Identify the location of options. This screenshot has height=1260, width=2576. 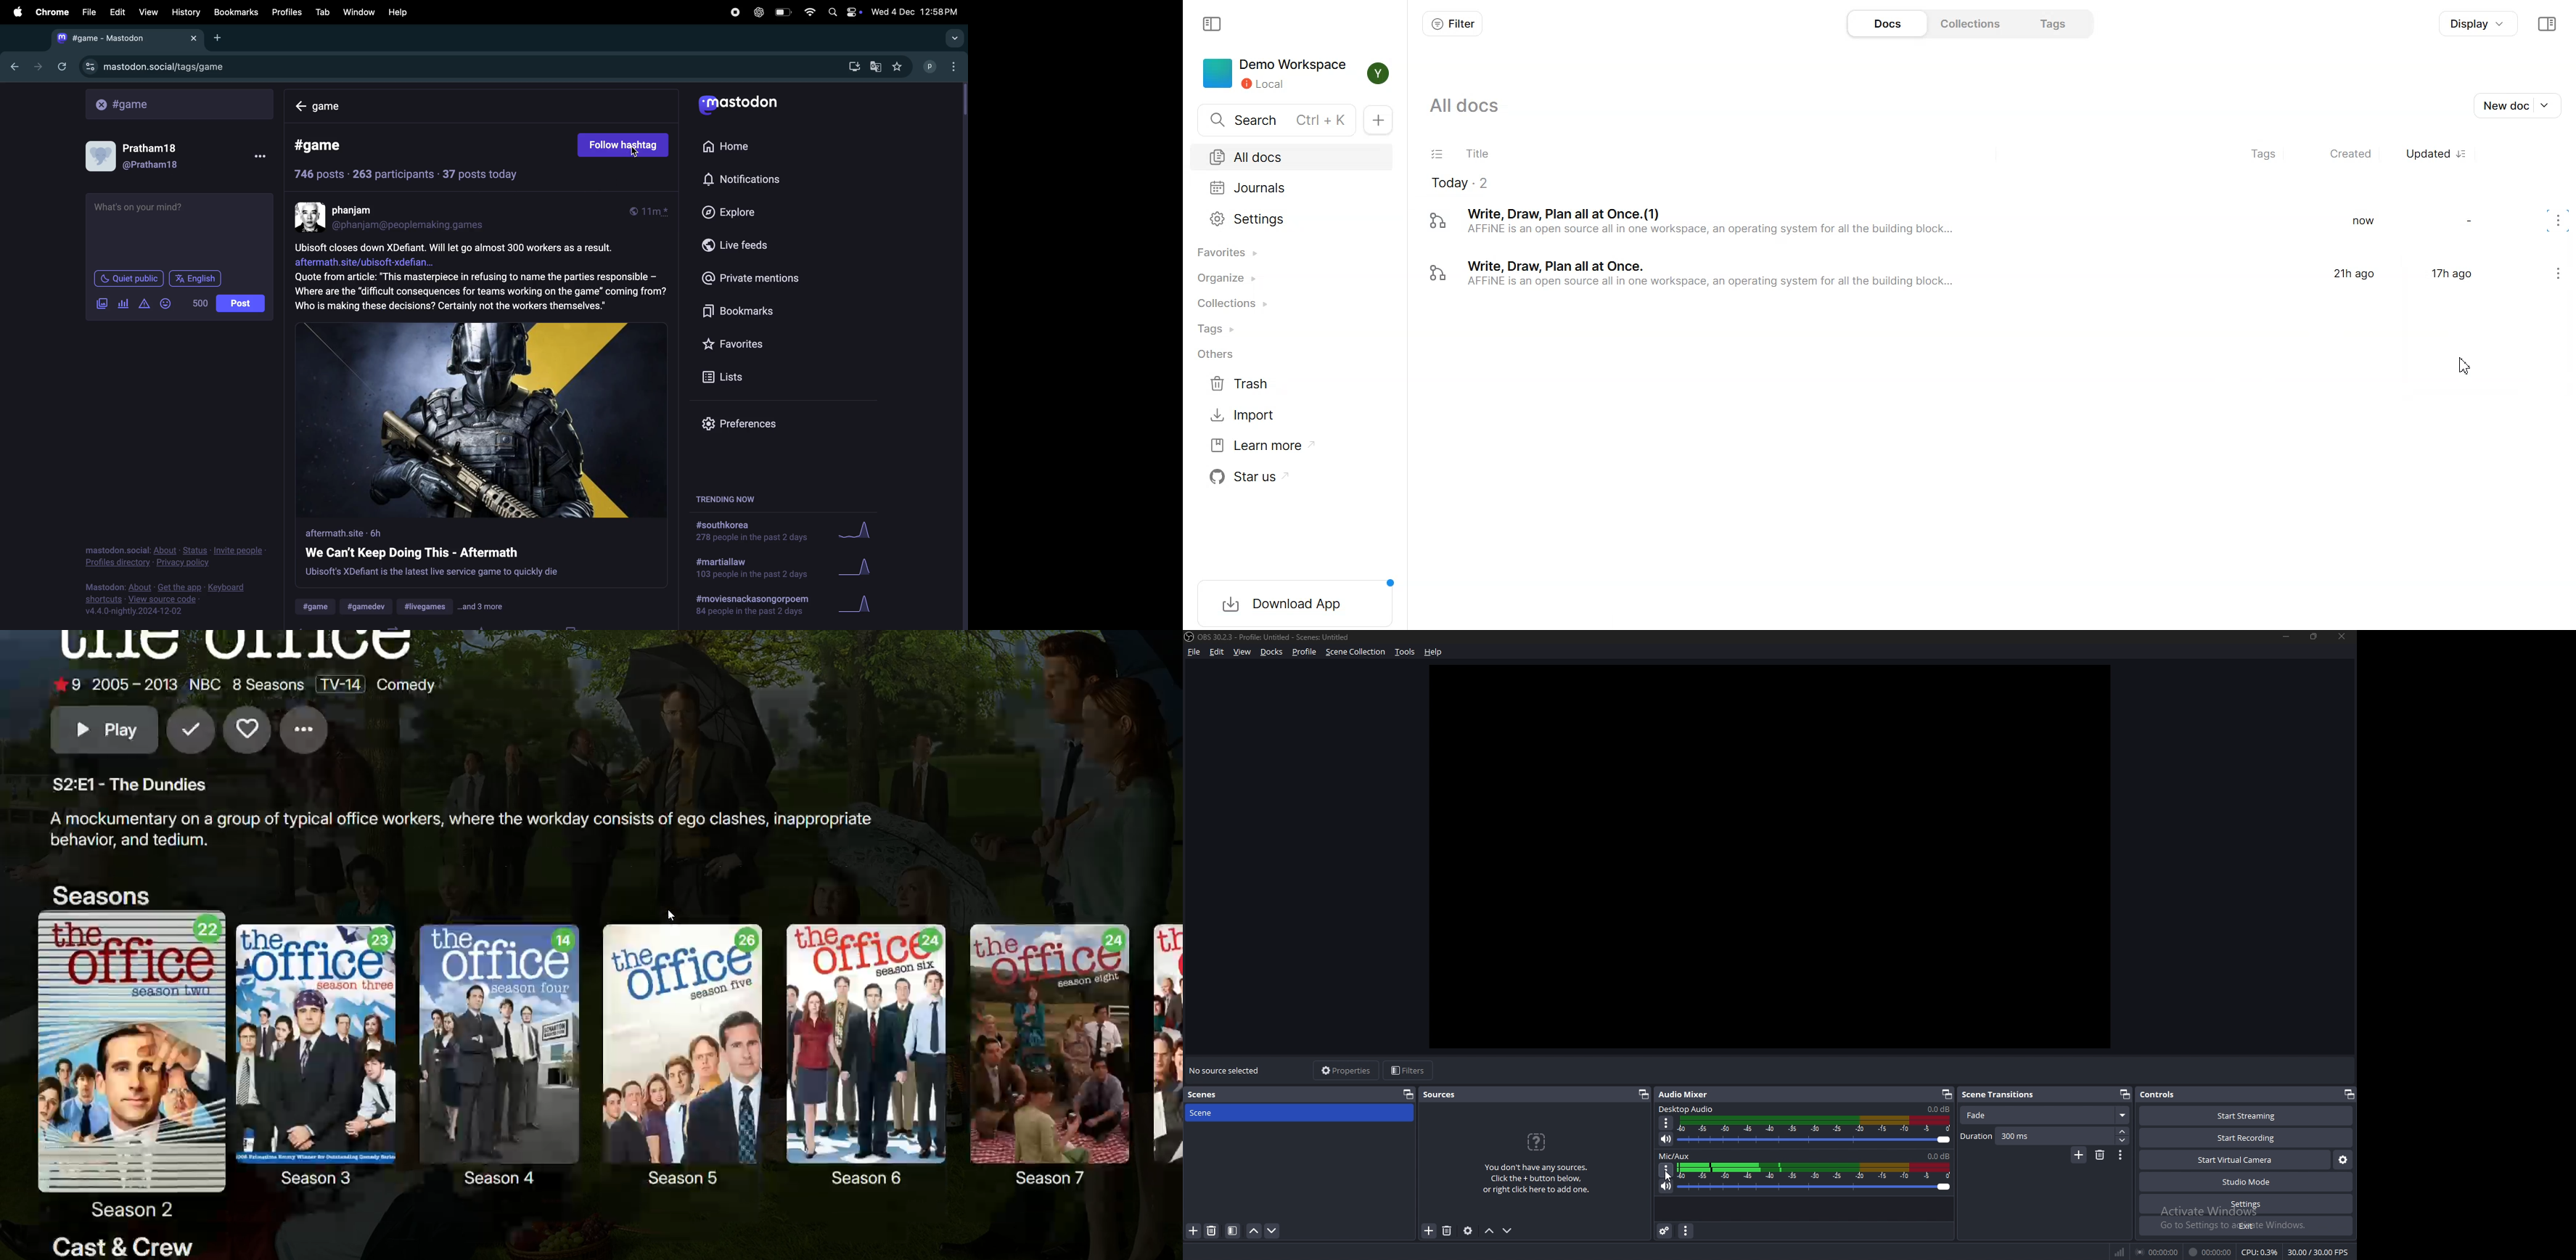
(1667, 1171).